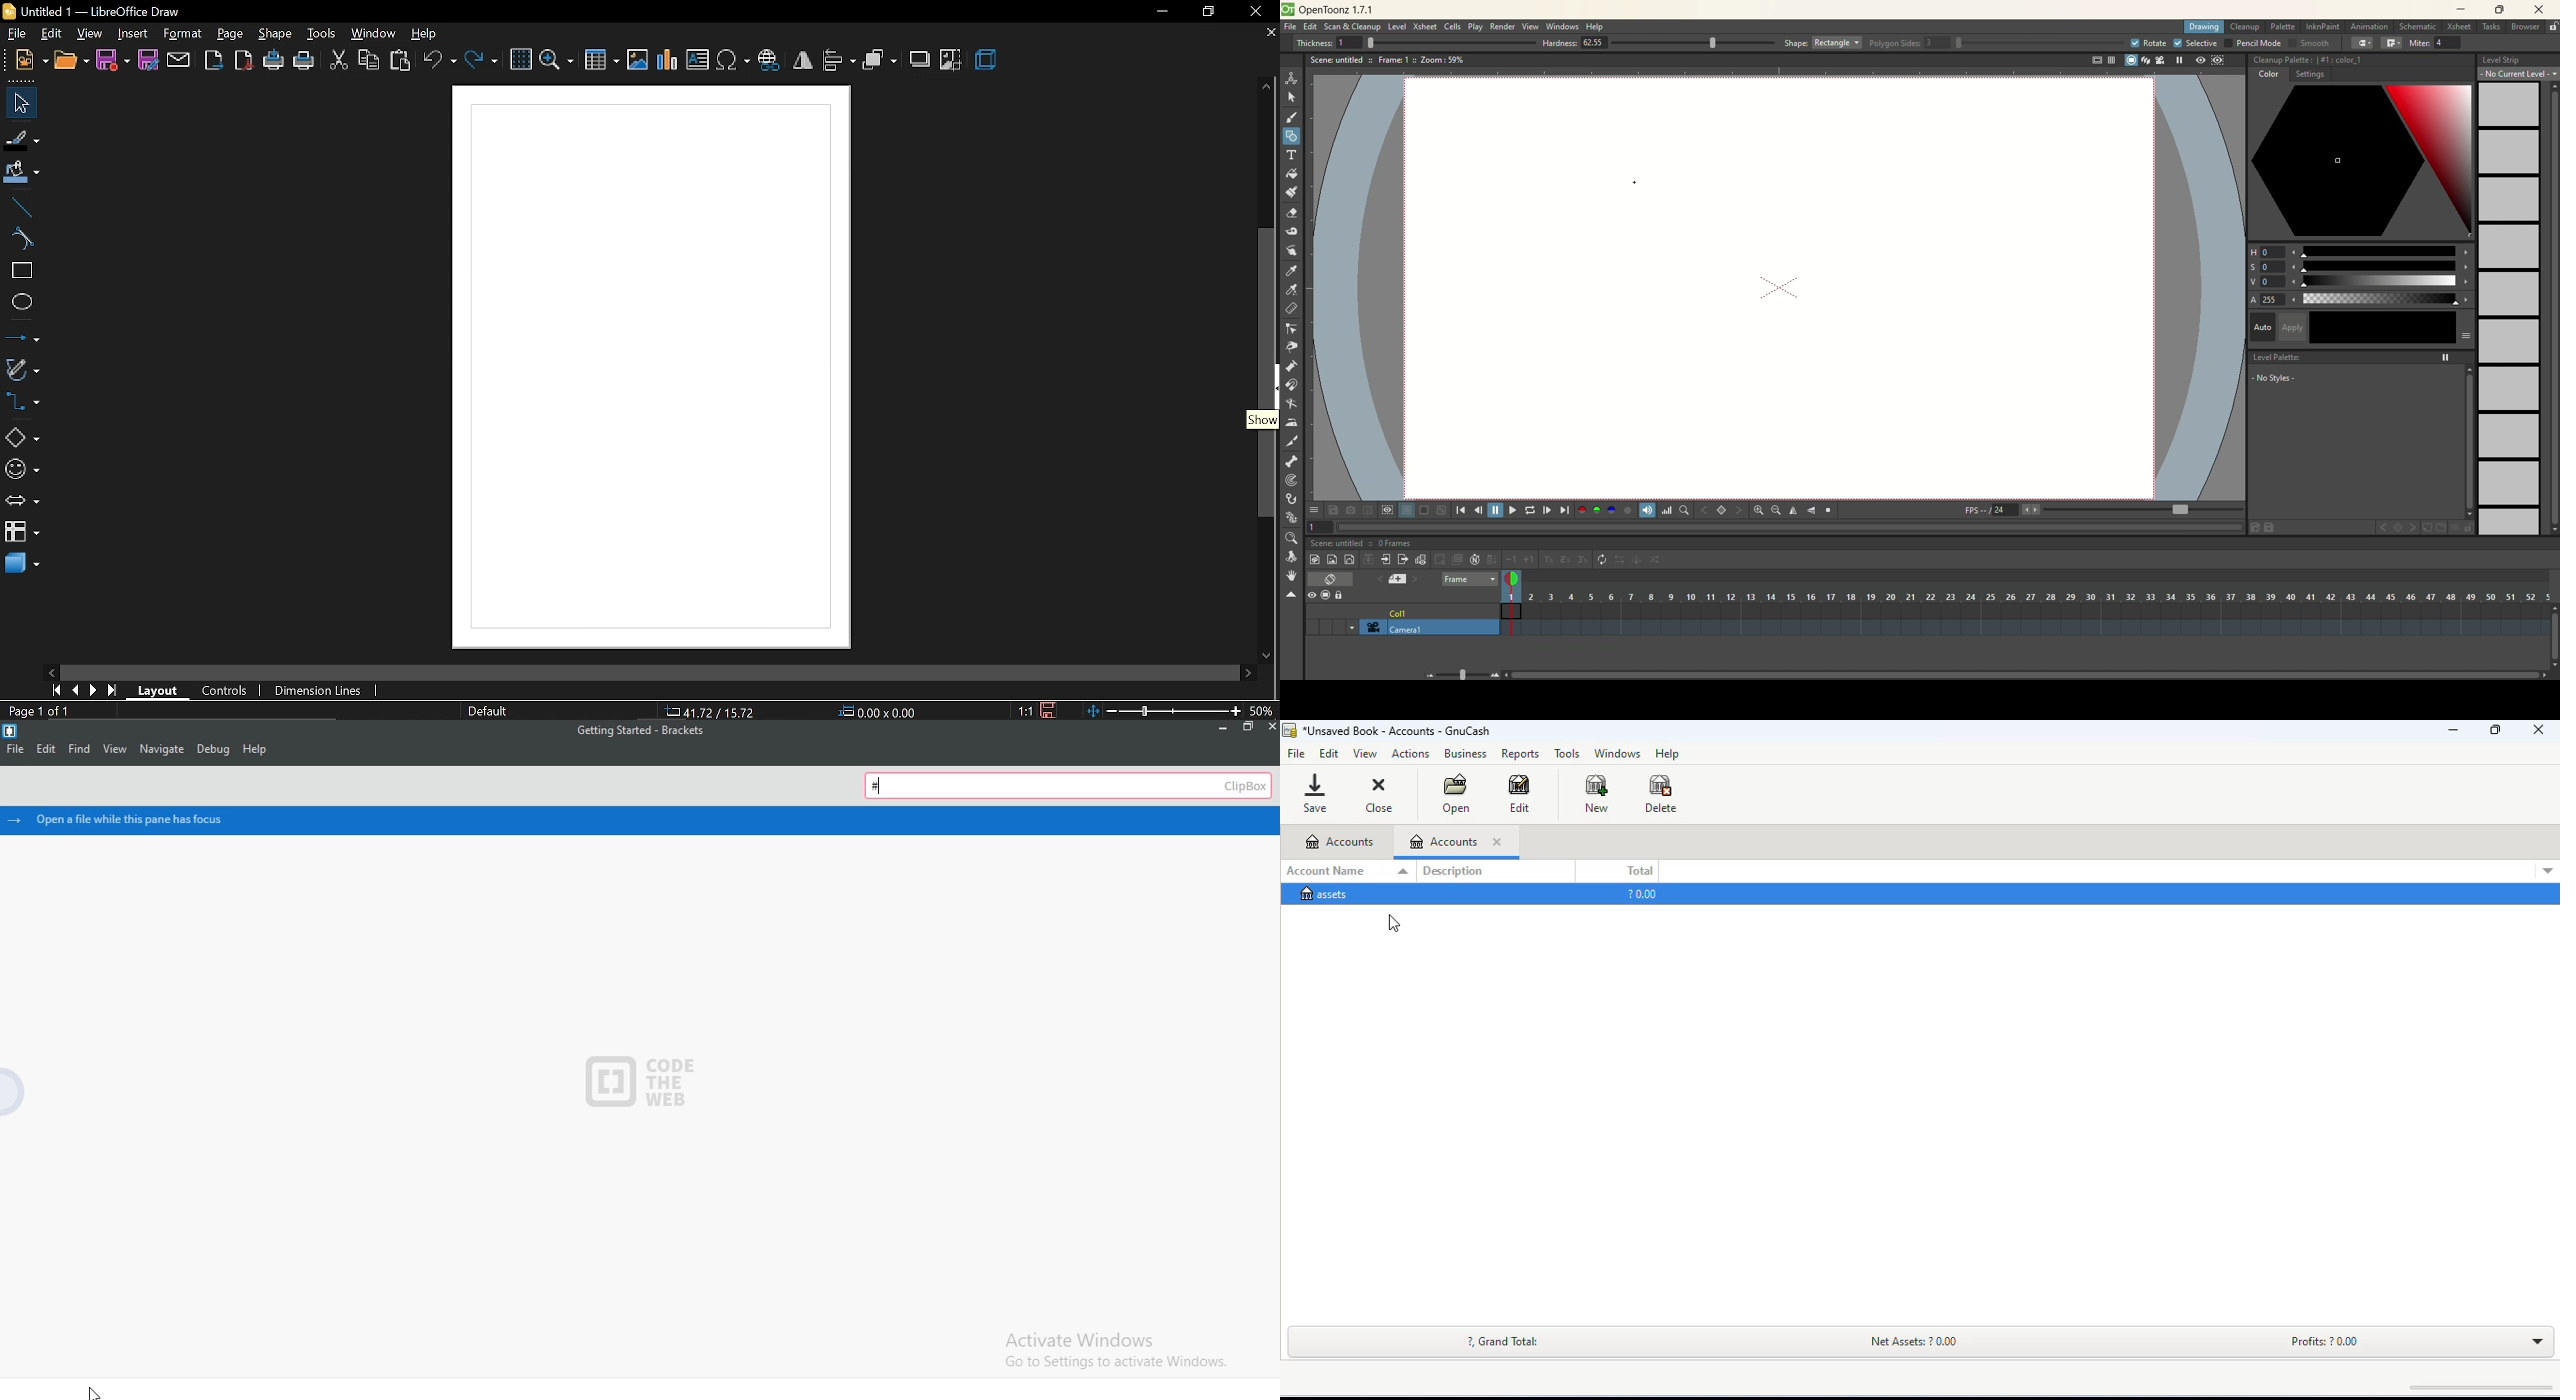  What do you see at coordinates (1659, 44) in the screenshot?
I see `hardness` at bounding box center [1659, 44].